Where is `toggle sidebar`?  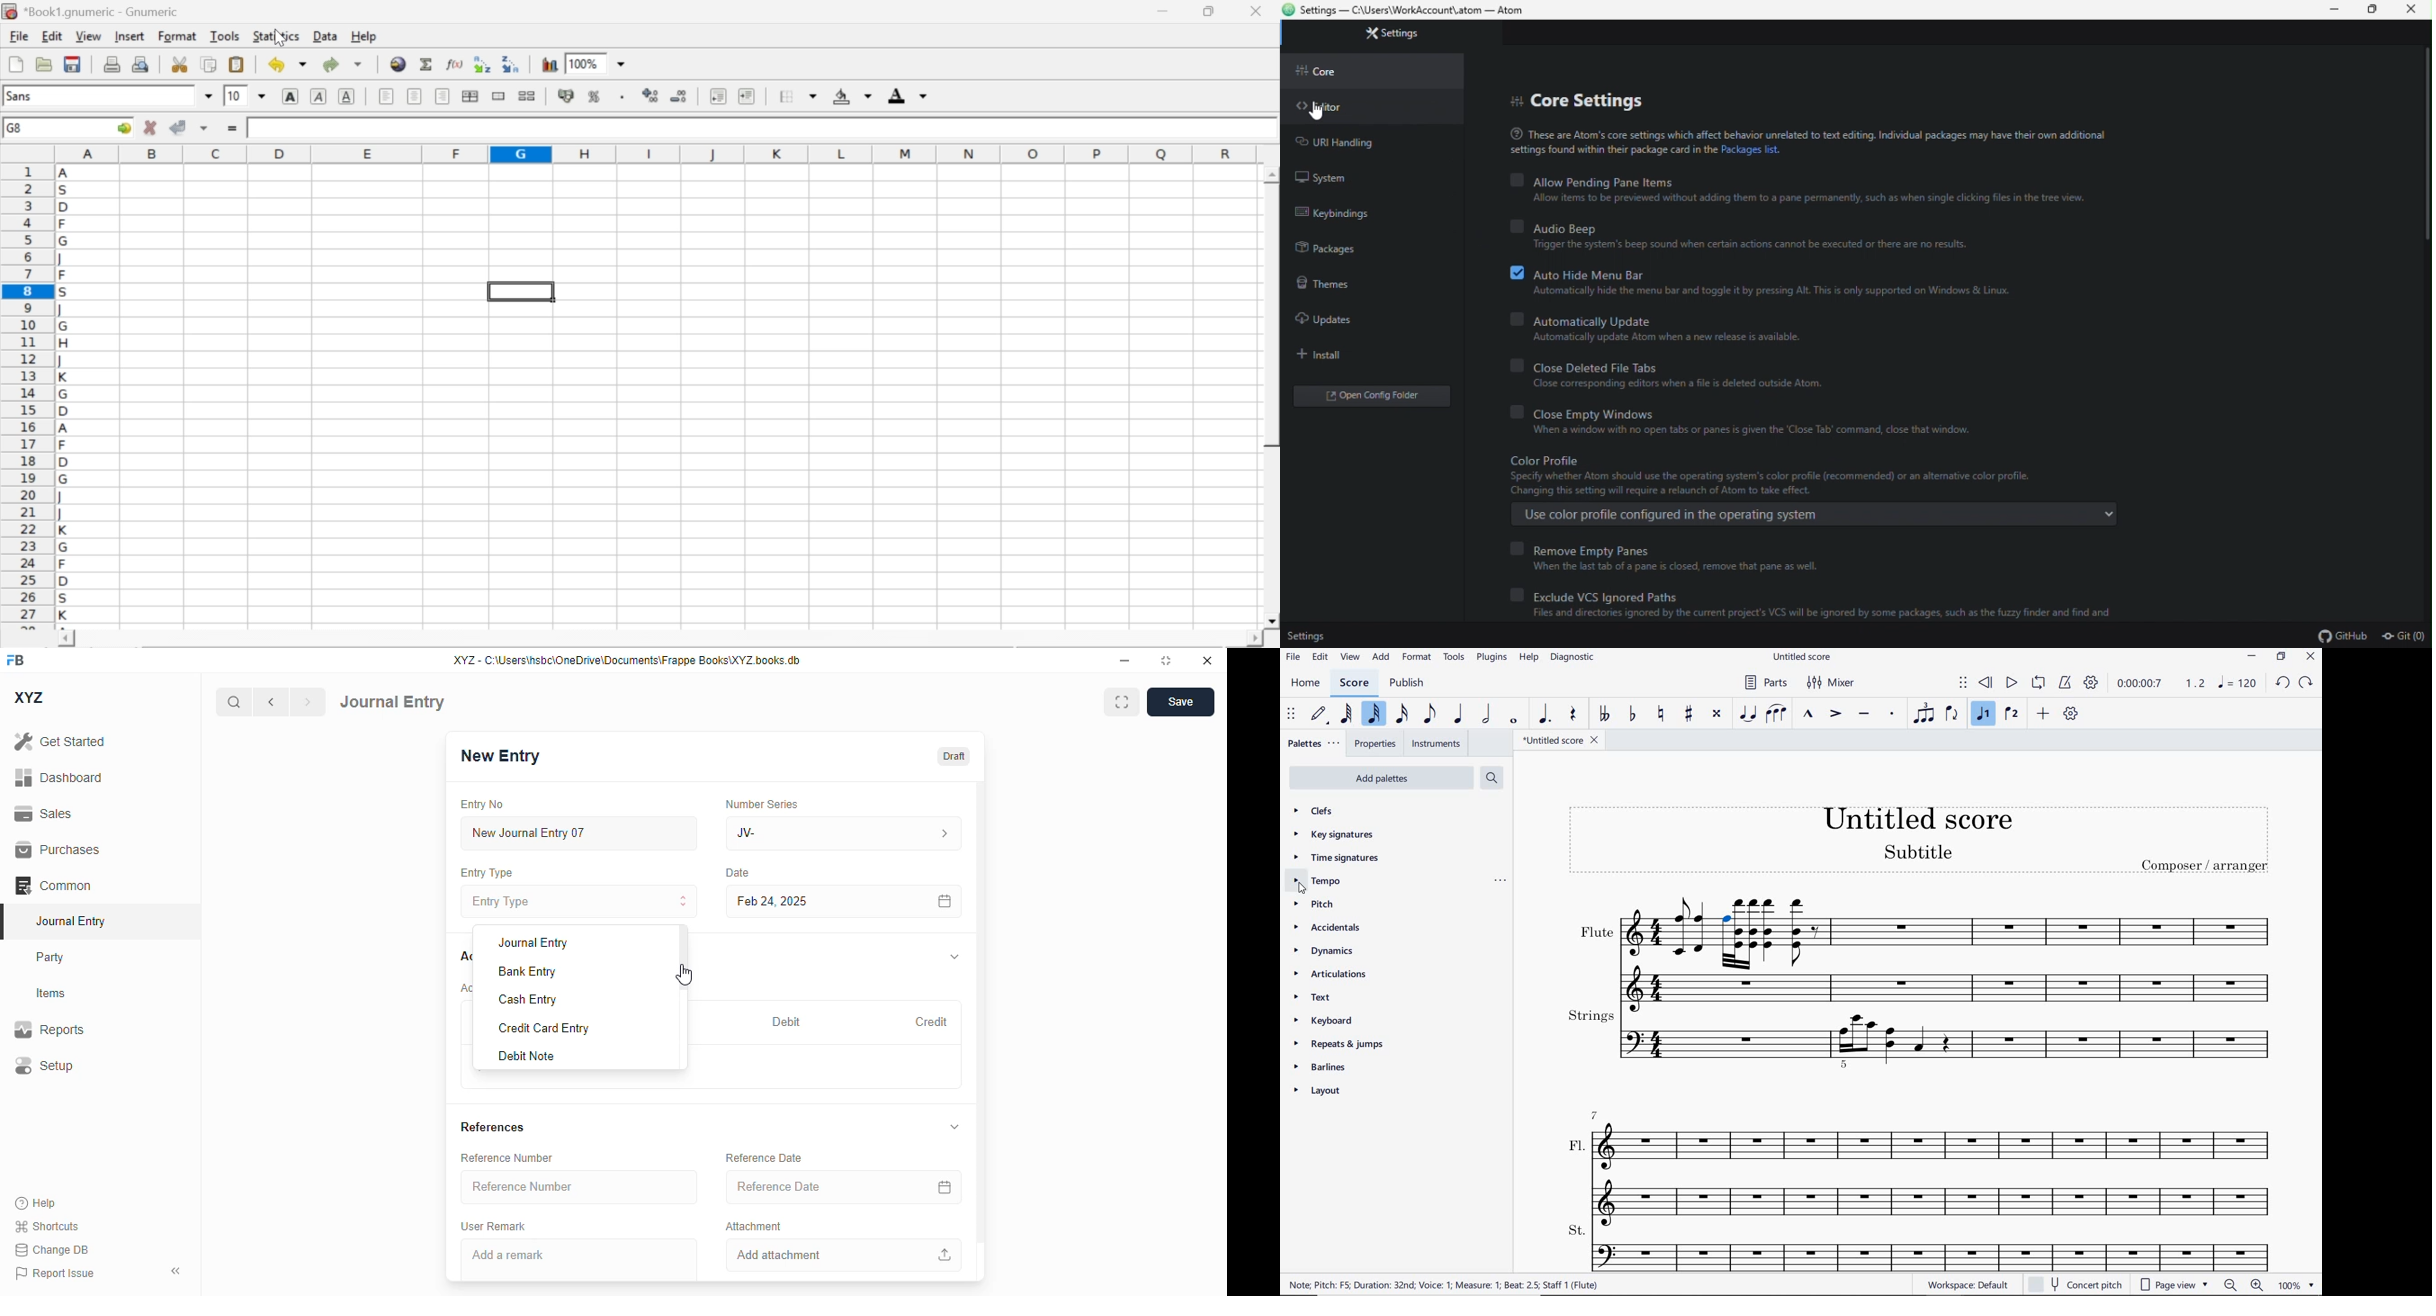 toggle sidebar is located at coordinates (177, 1271).